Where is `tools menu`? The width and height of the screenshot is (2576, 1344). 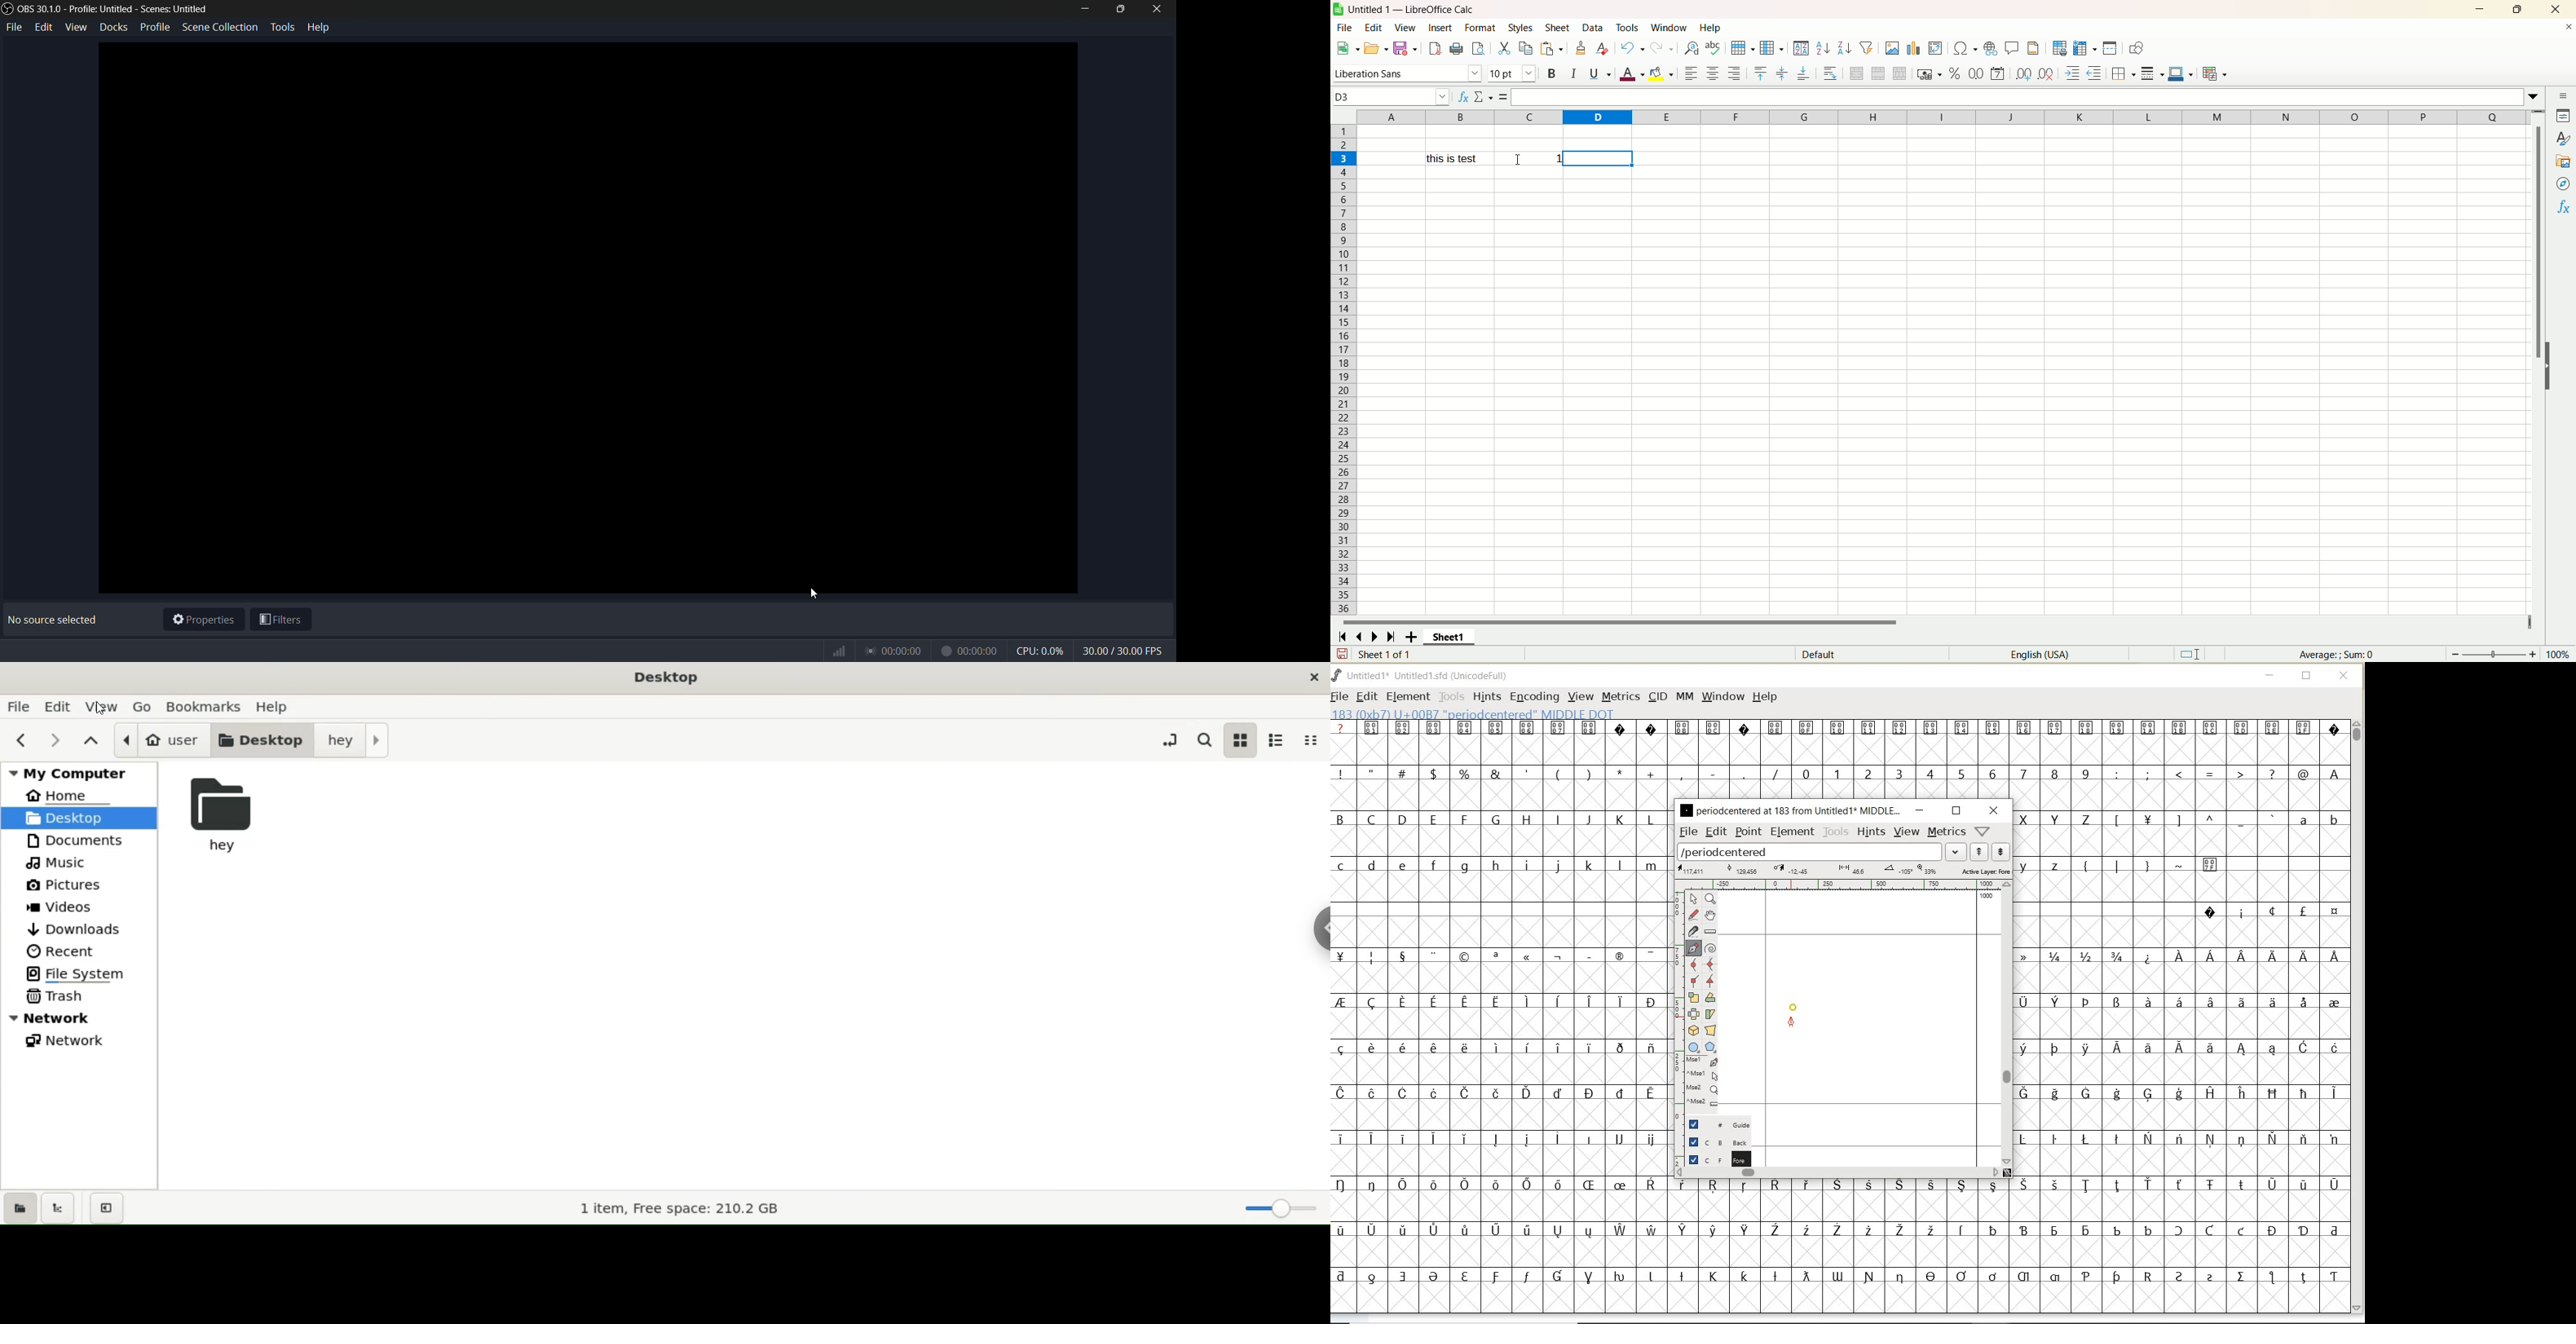 tools menu is located at coordinates (282, 27).